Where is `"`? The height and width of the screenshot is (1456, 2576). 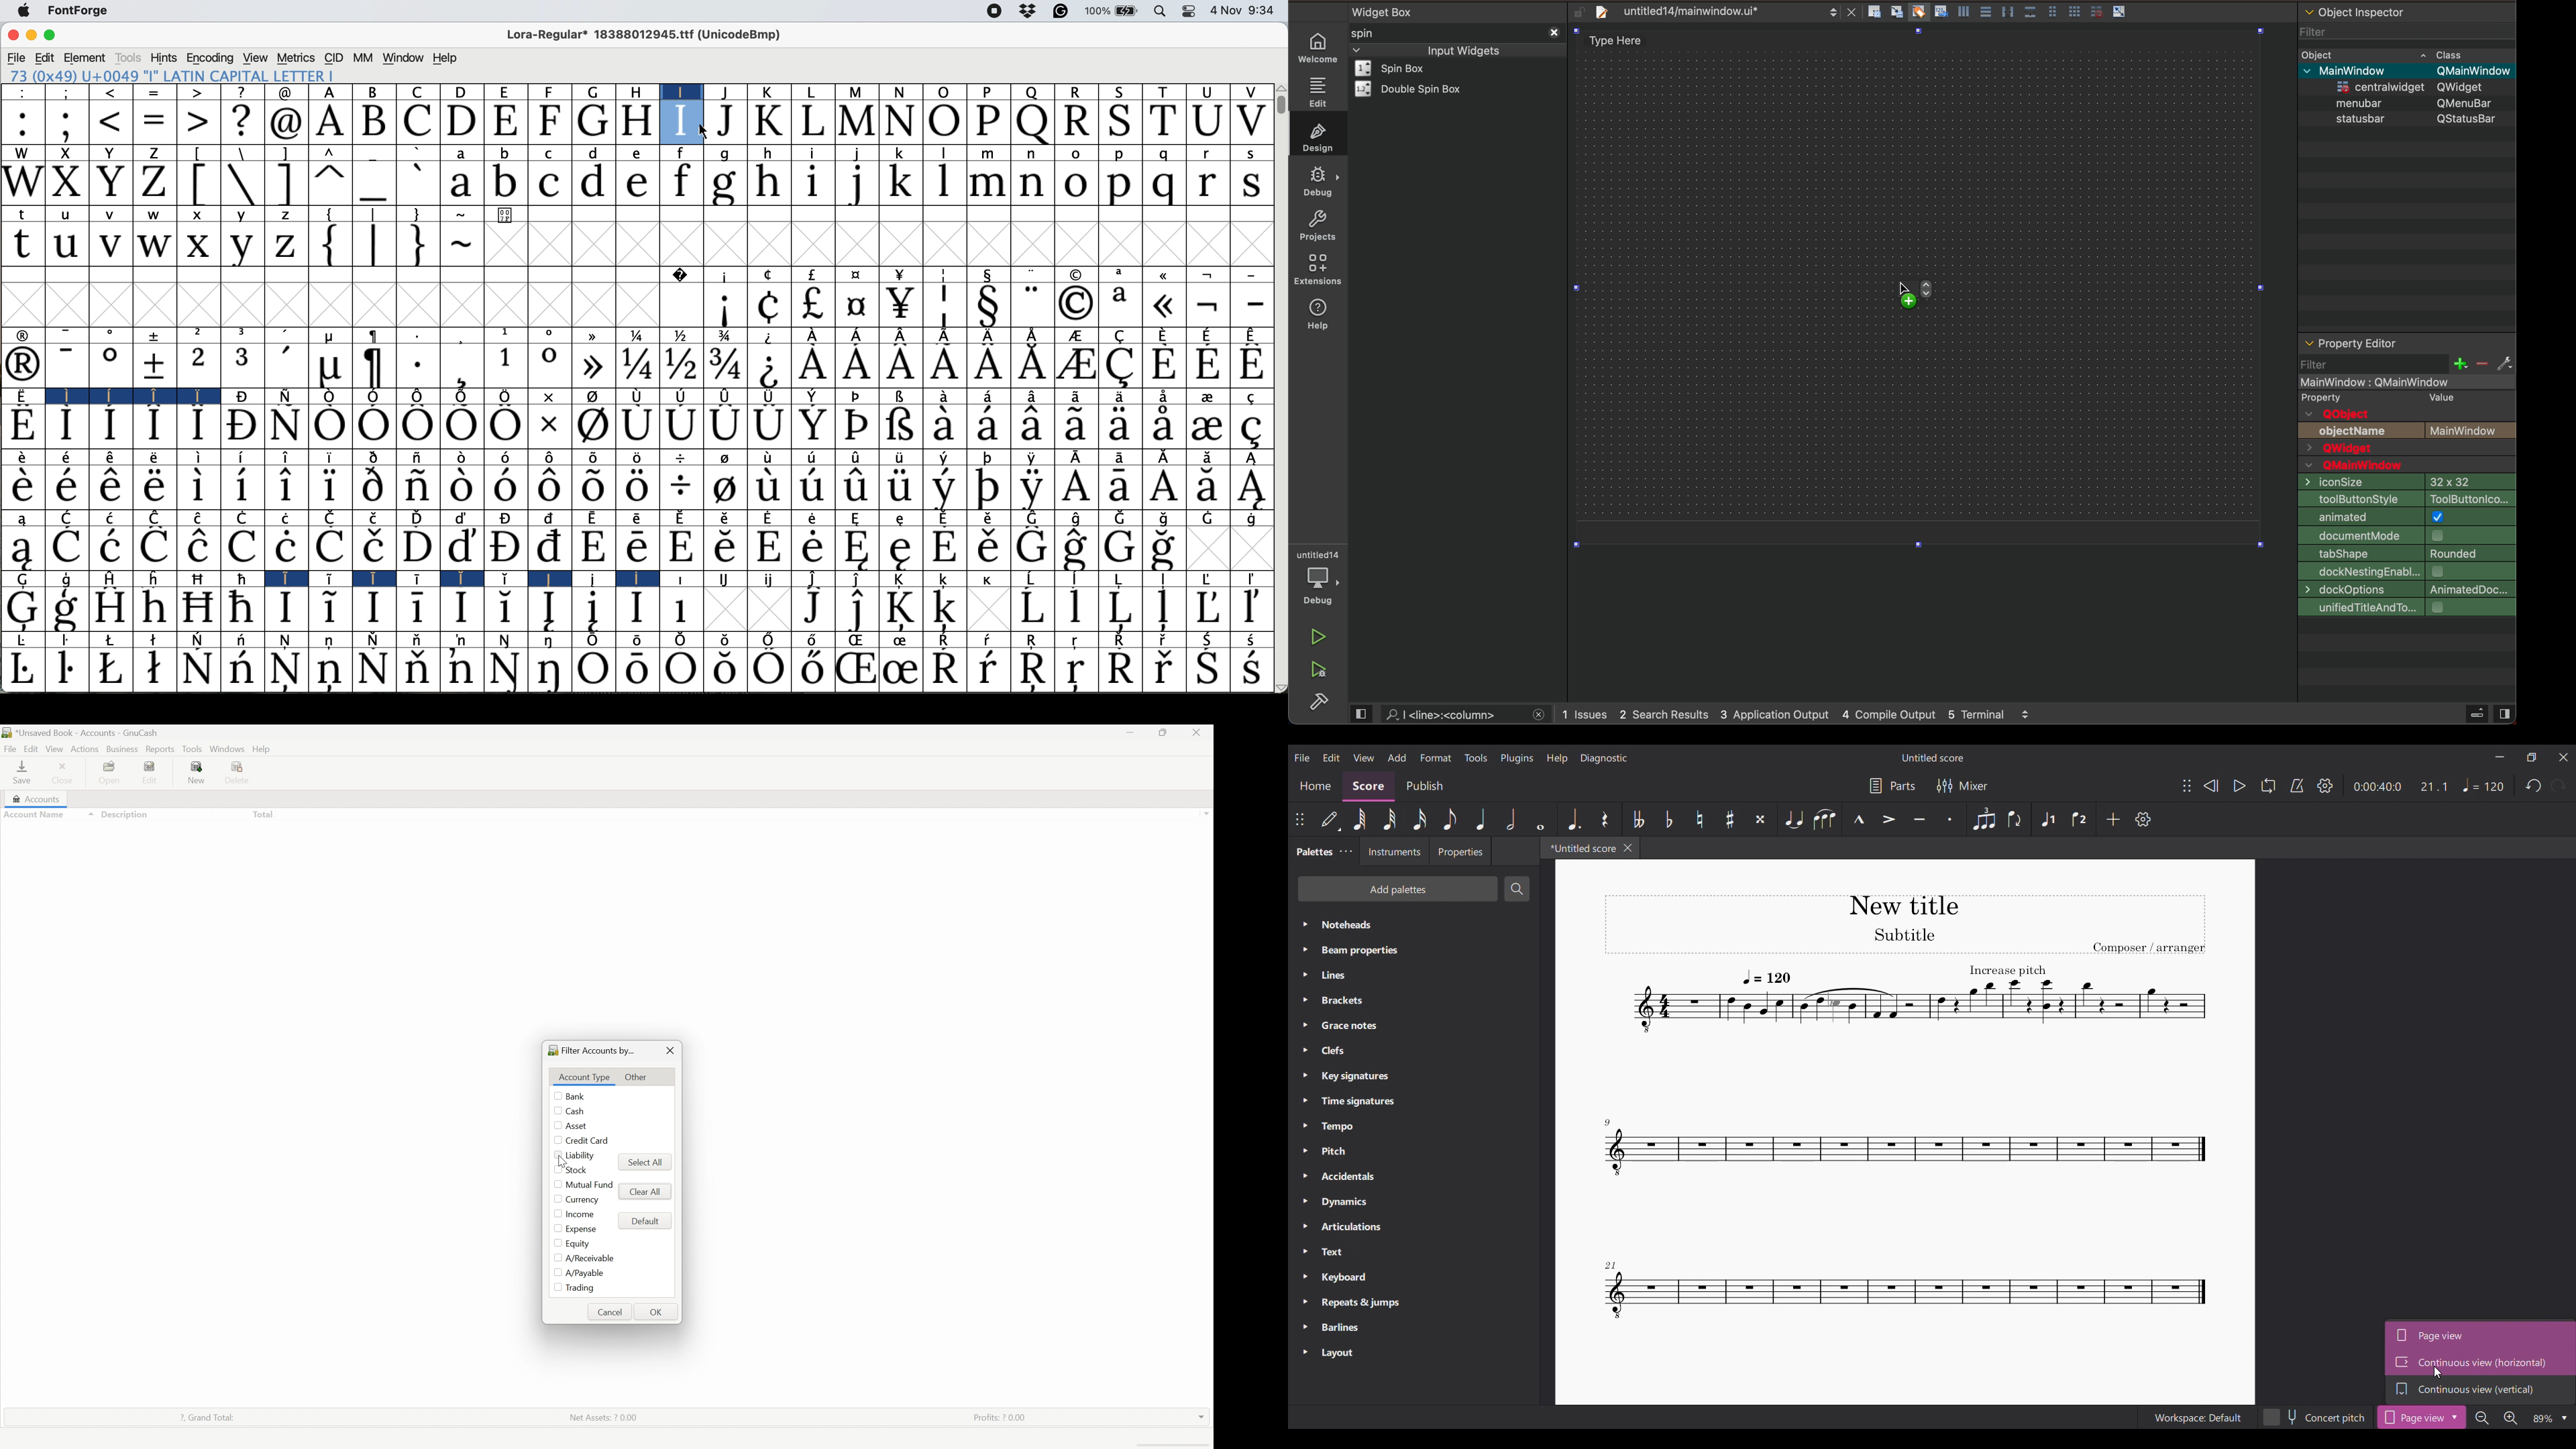 " is located at coordinates (1034, 274).